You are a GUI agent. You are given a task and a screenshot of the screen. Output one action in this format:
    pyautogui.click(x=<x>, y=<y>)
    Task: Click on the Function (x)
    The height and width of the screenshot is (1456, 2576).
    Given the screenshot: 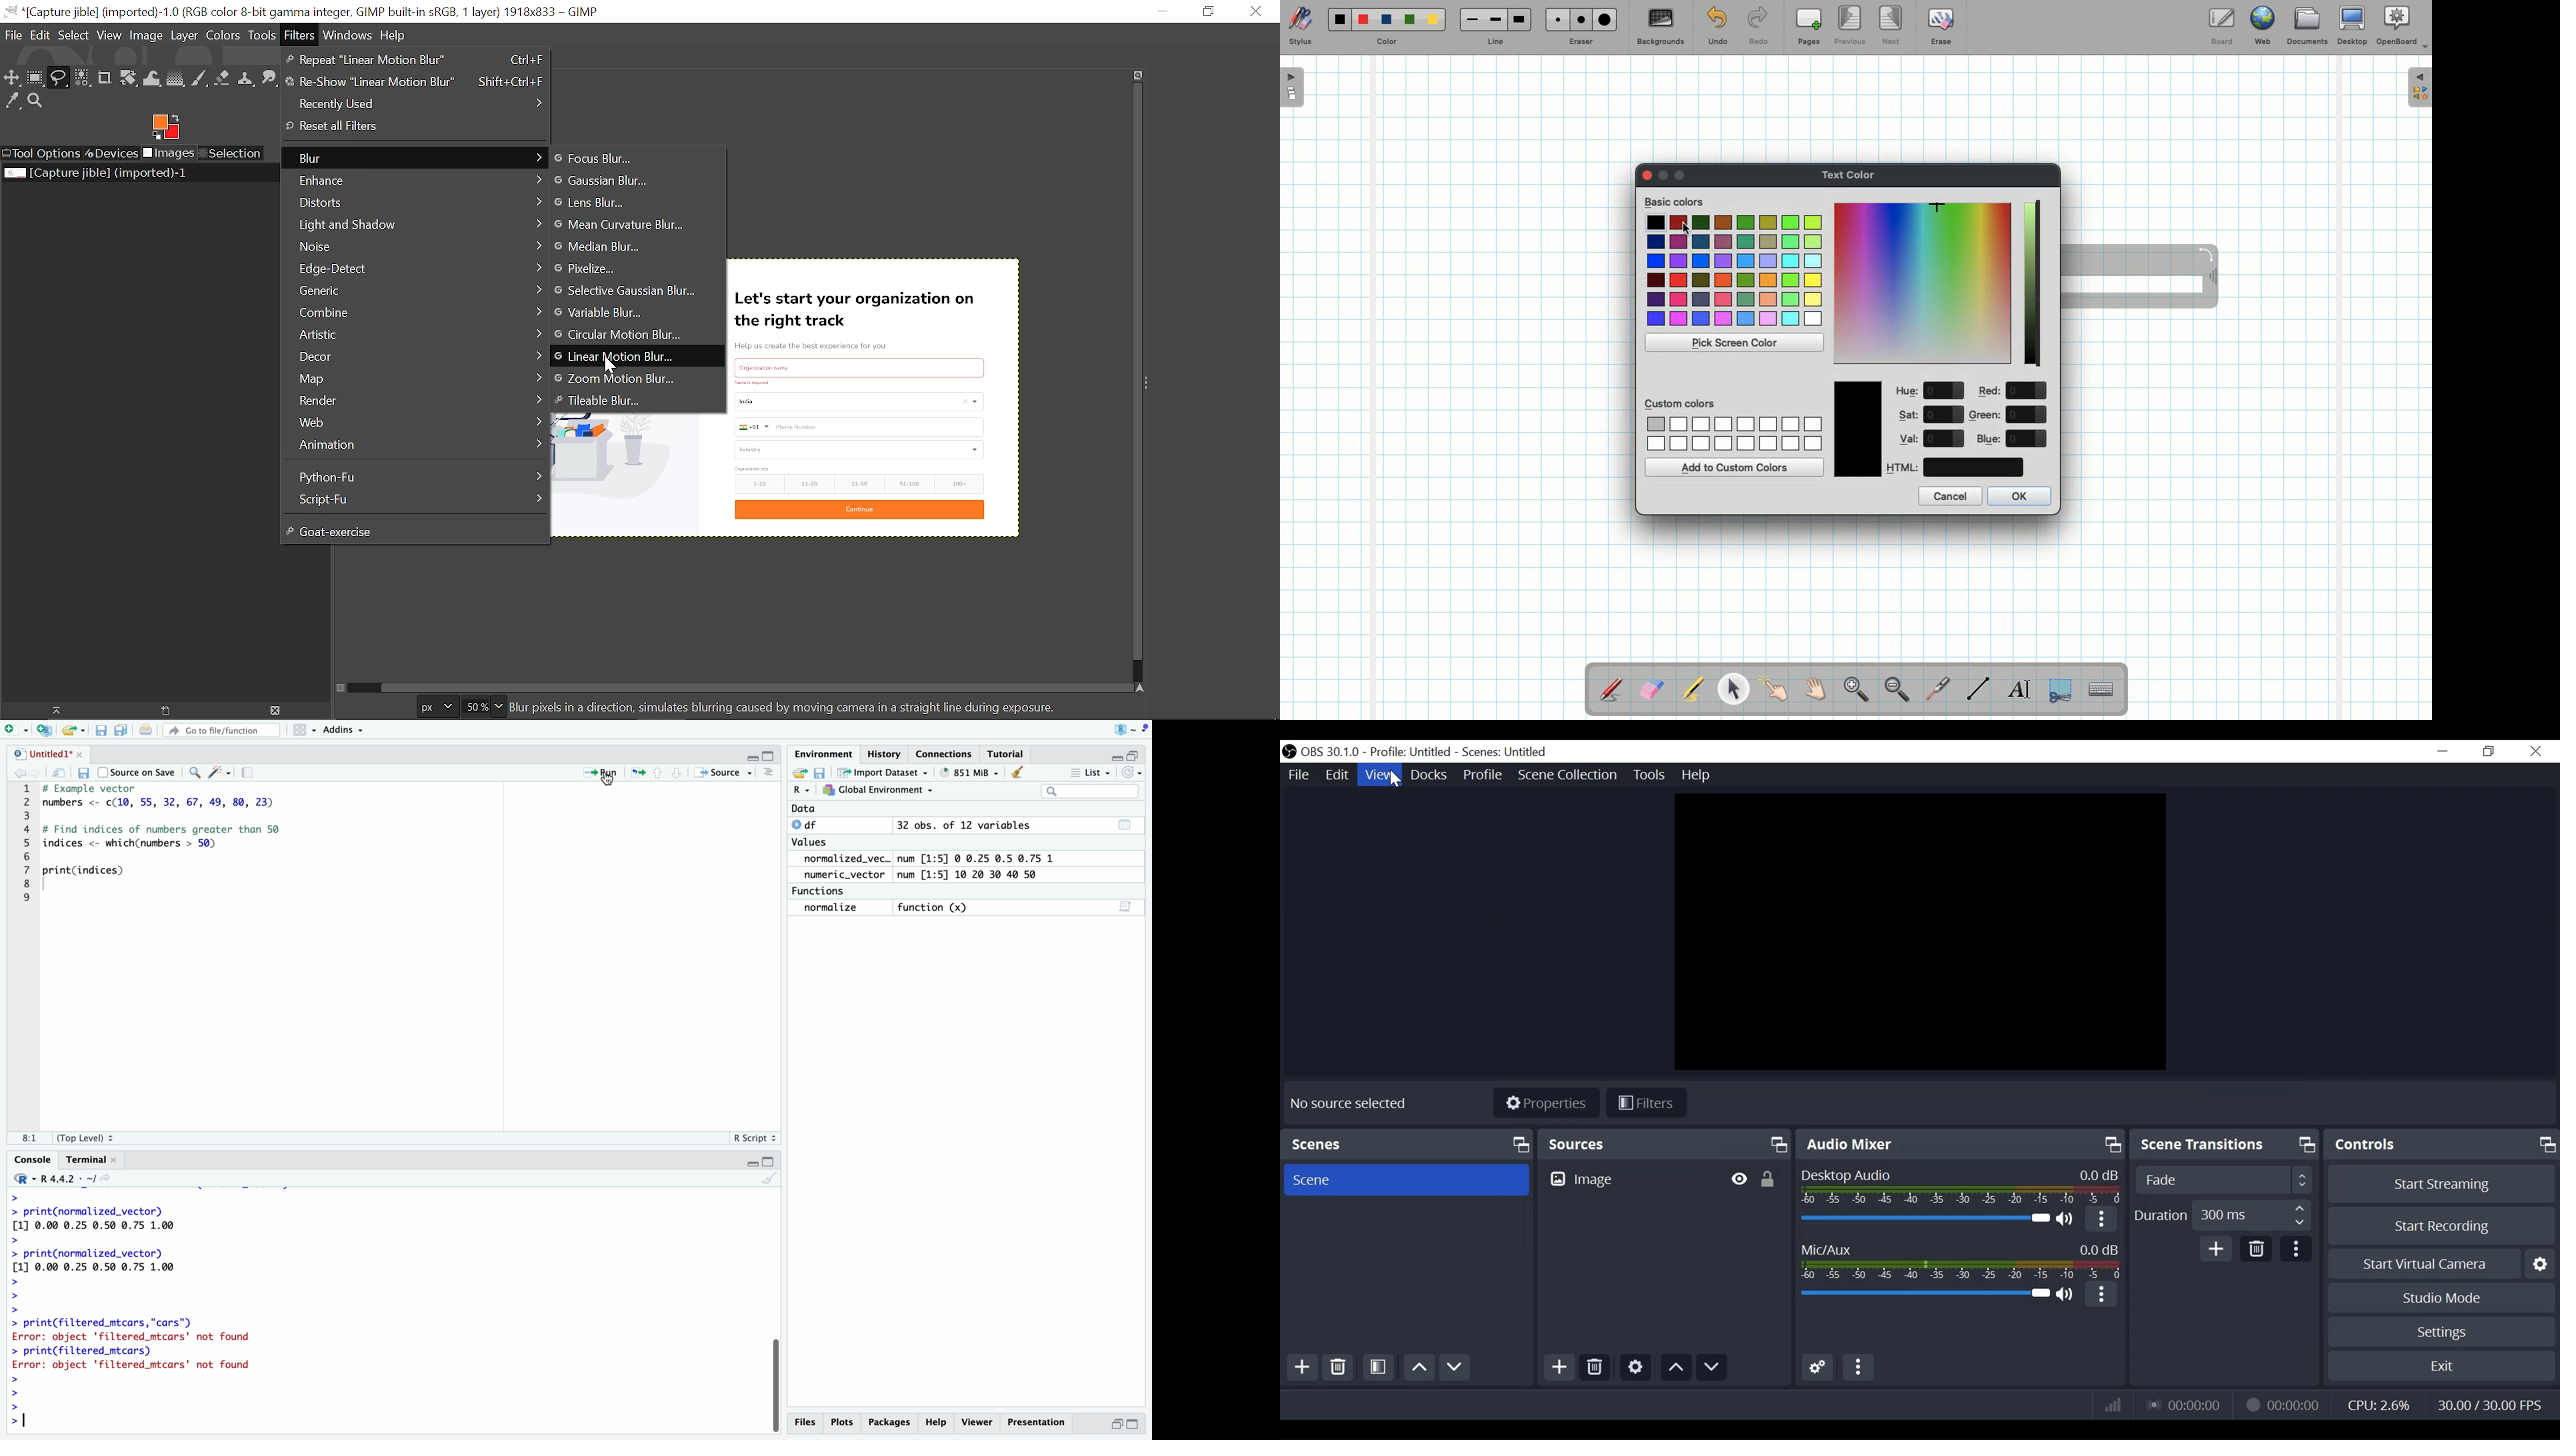 What is the action you would take?
    pyautogui.click(x=933, y=907)
    